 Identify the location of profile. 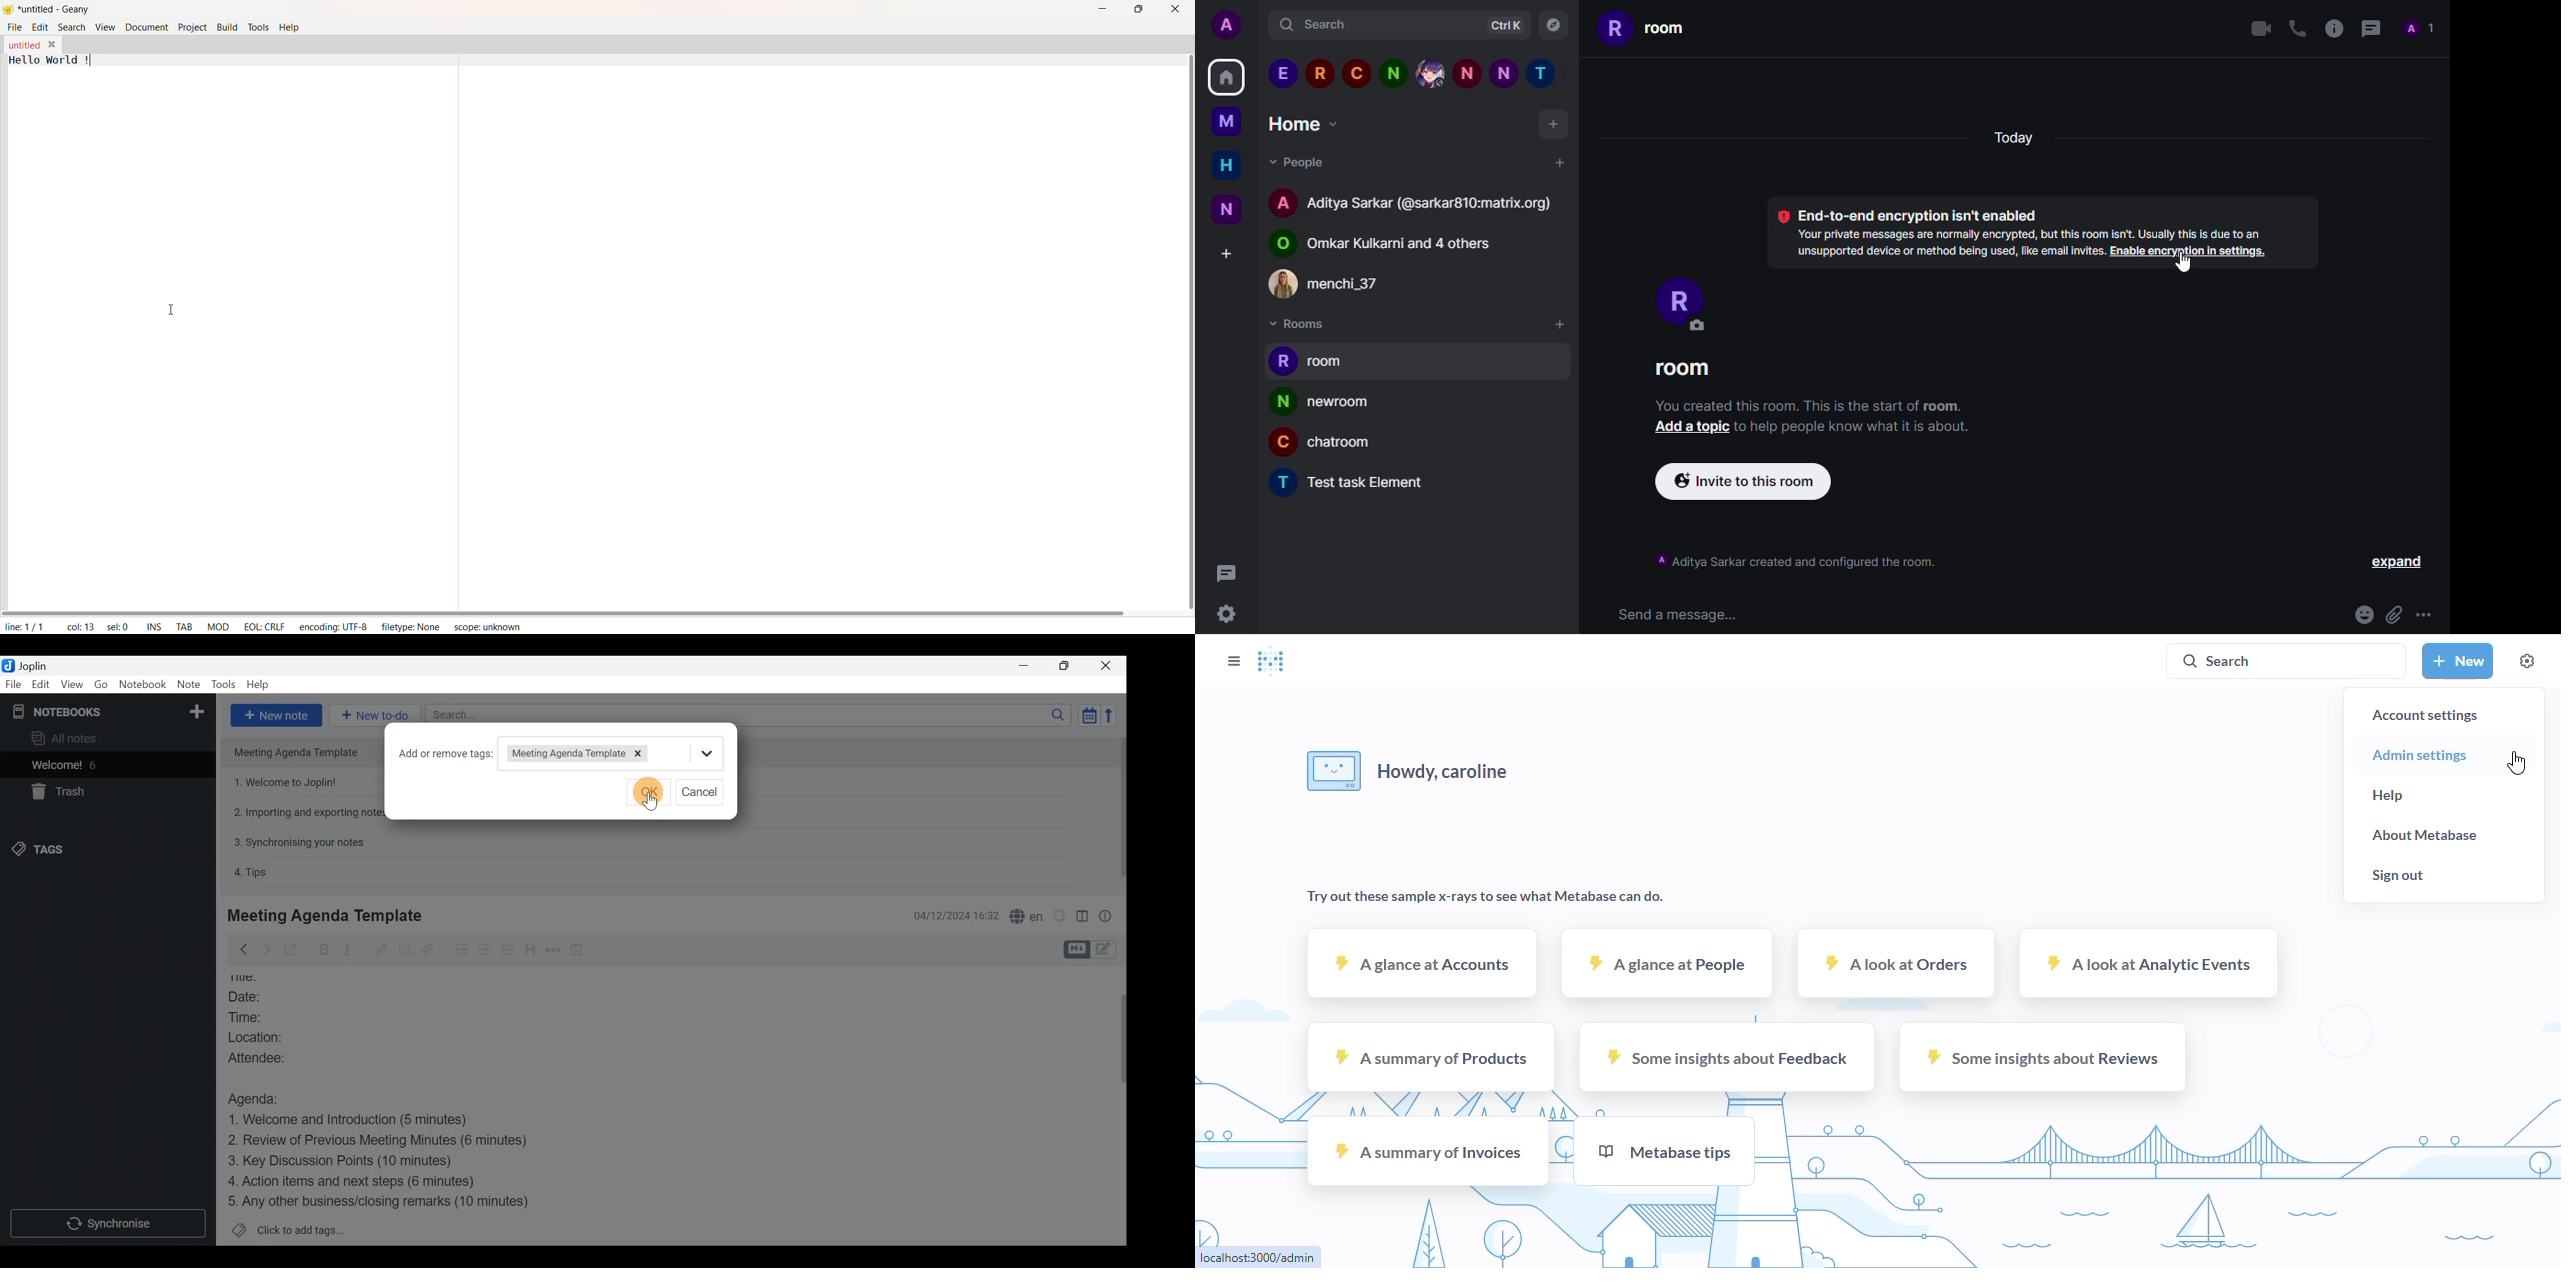
(1281, 361).